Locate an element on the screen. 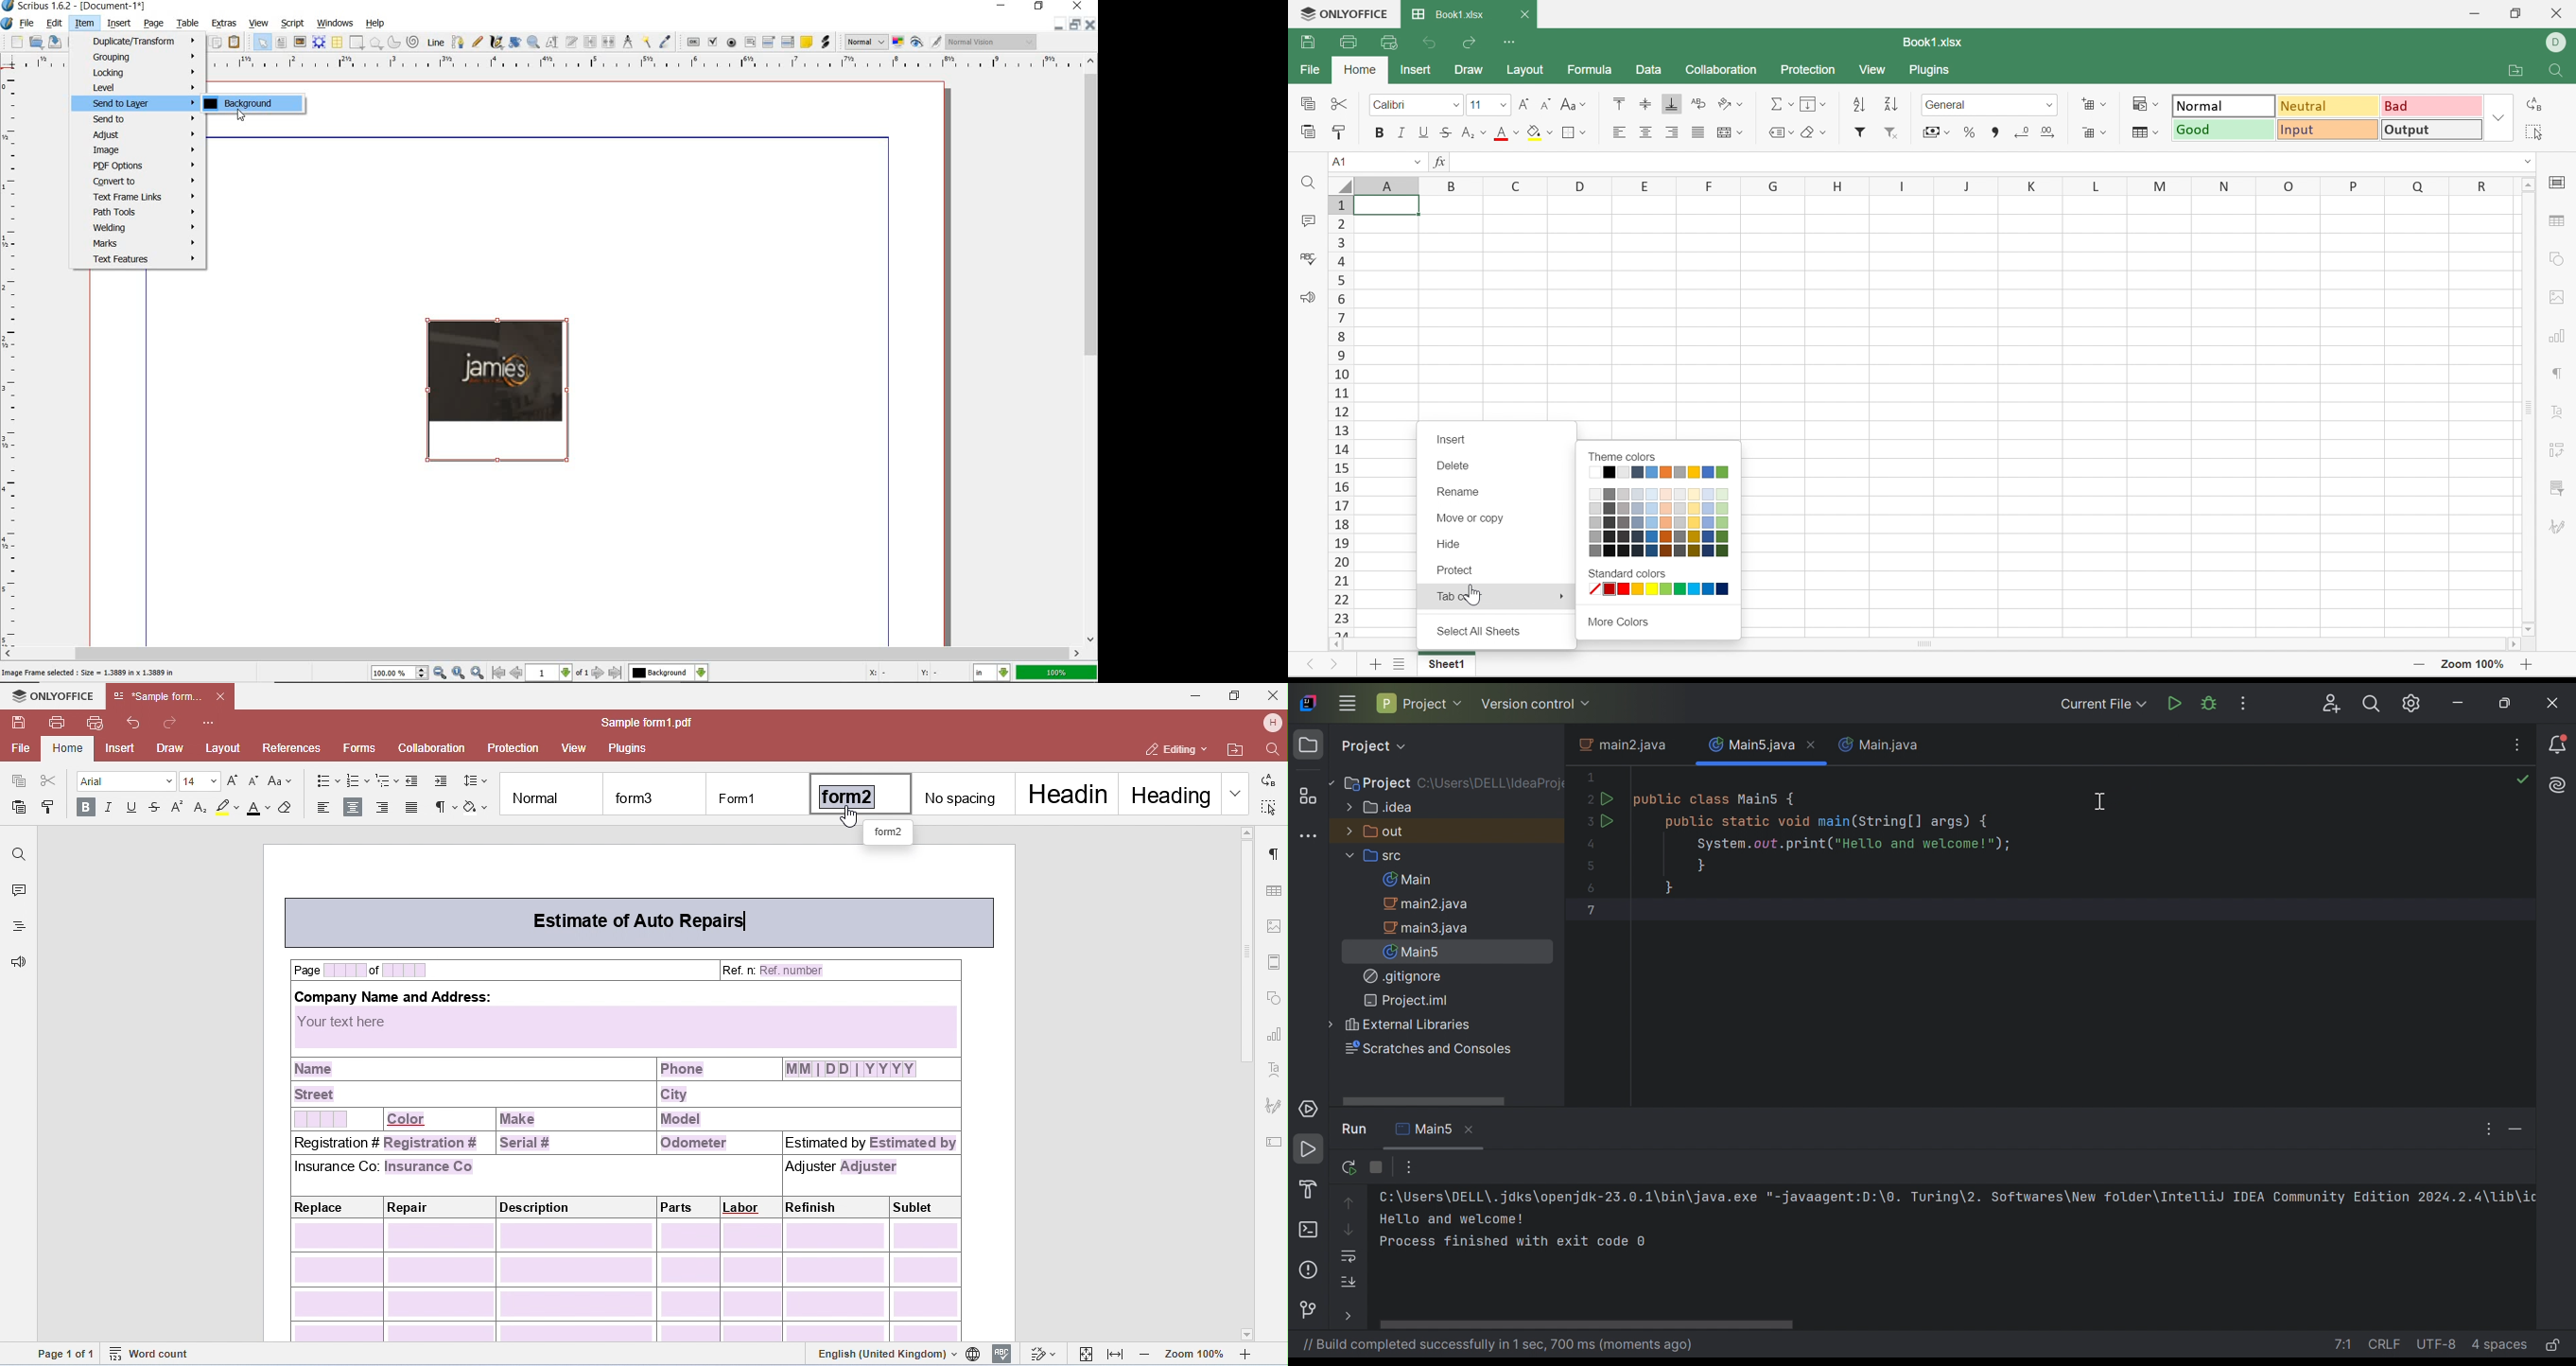 This screenshot has width=2576, height=1372. zoom in or zoom out is located at coordinates (534, 42).